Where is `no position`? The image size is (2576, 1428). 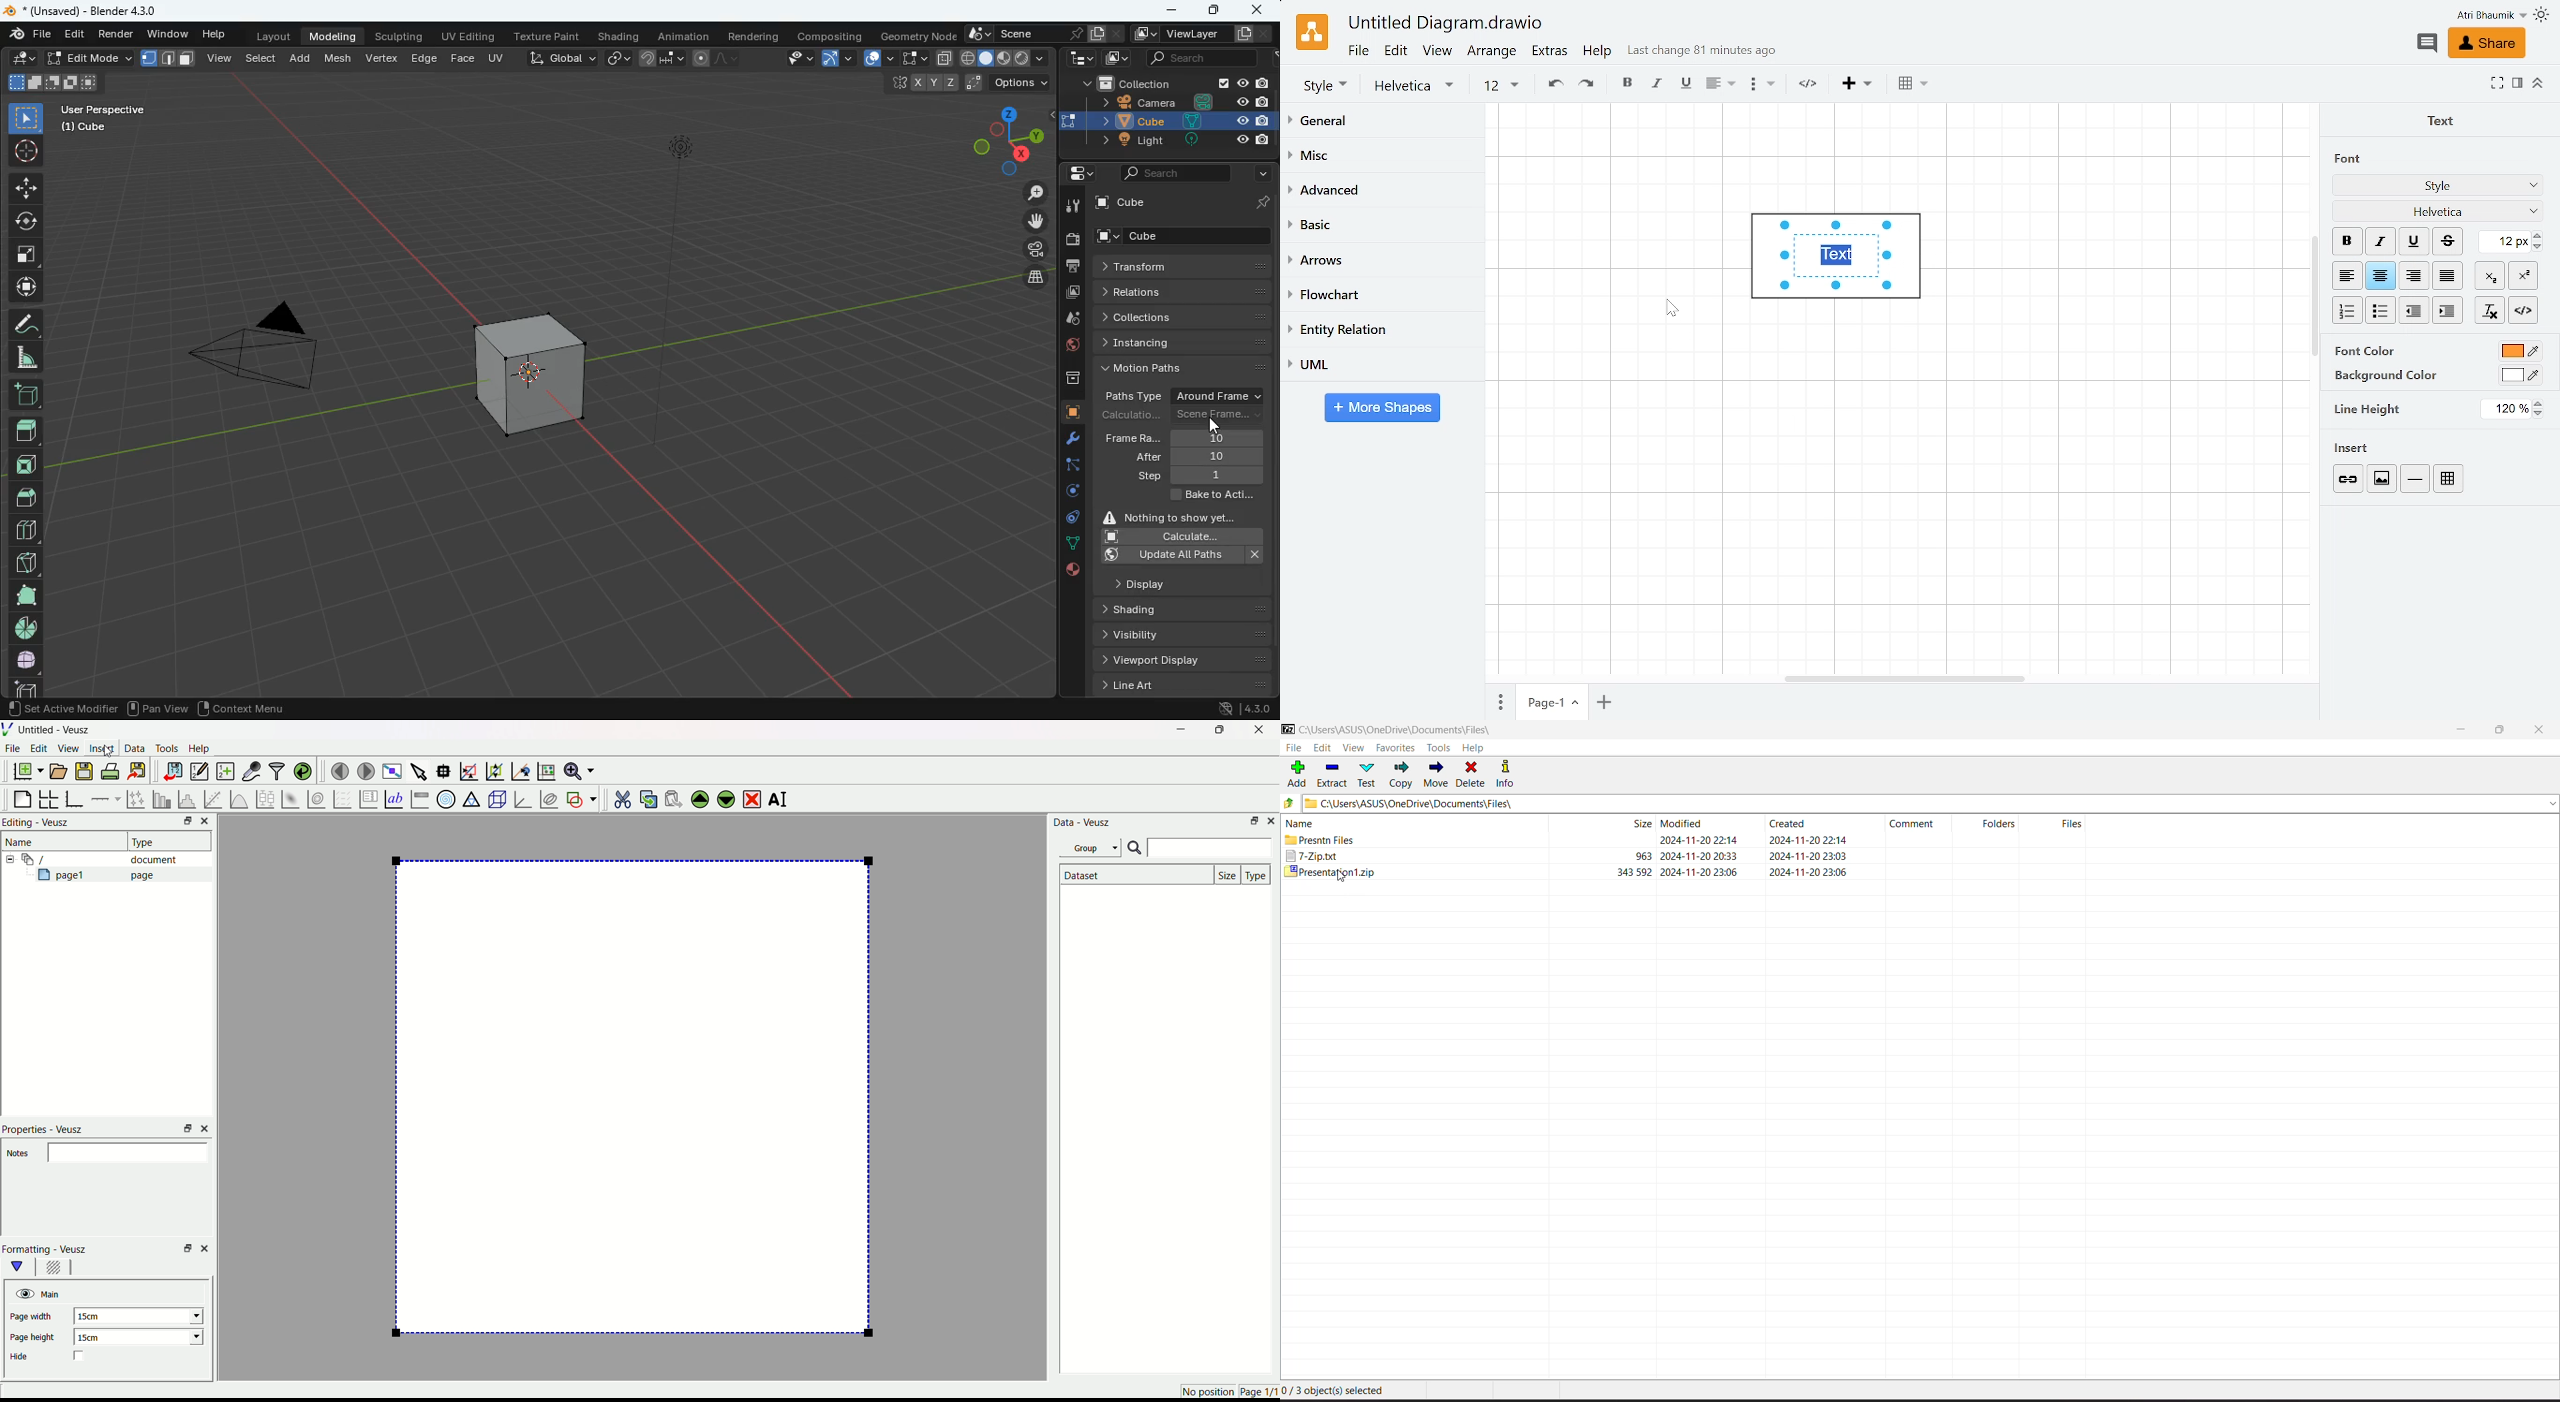
no position is located at coordinates (1207, 1392).